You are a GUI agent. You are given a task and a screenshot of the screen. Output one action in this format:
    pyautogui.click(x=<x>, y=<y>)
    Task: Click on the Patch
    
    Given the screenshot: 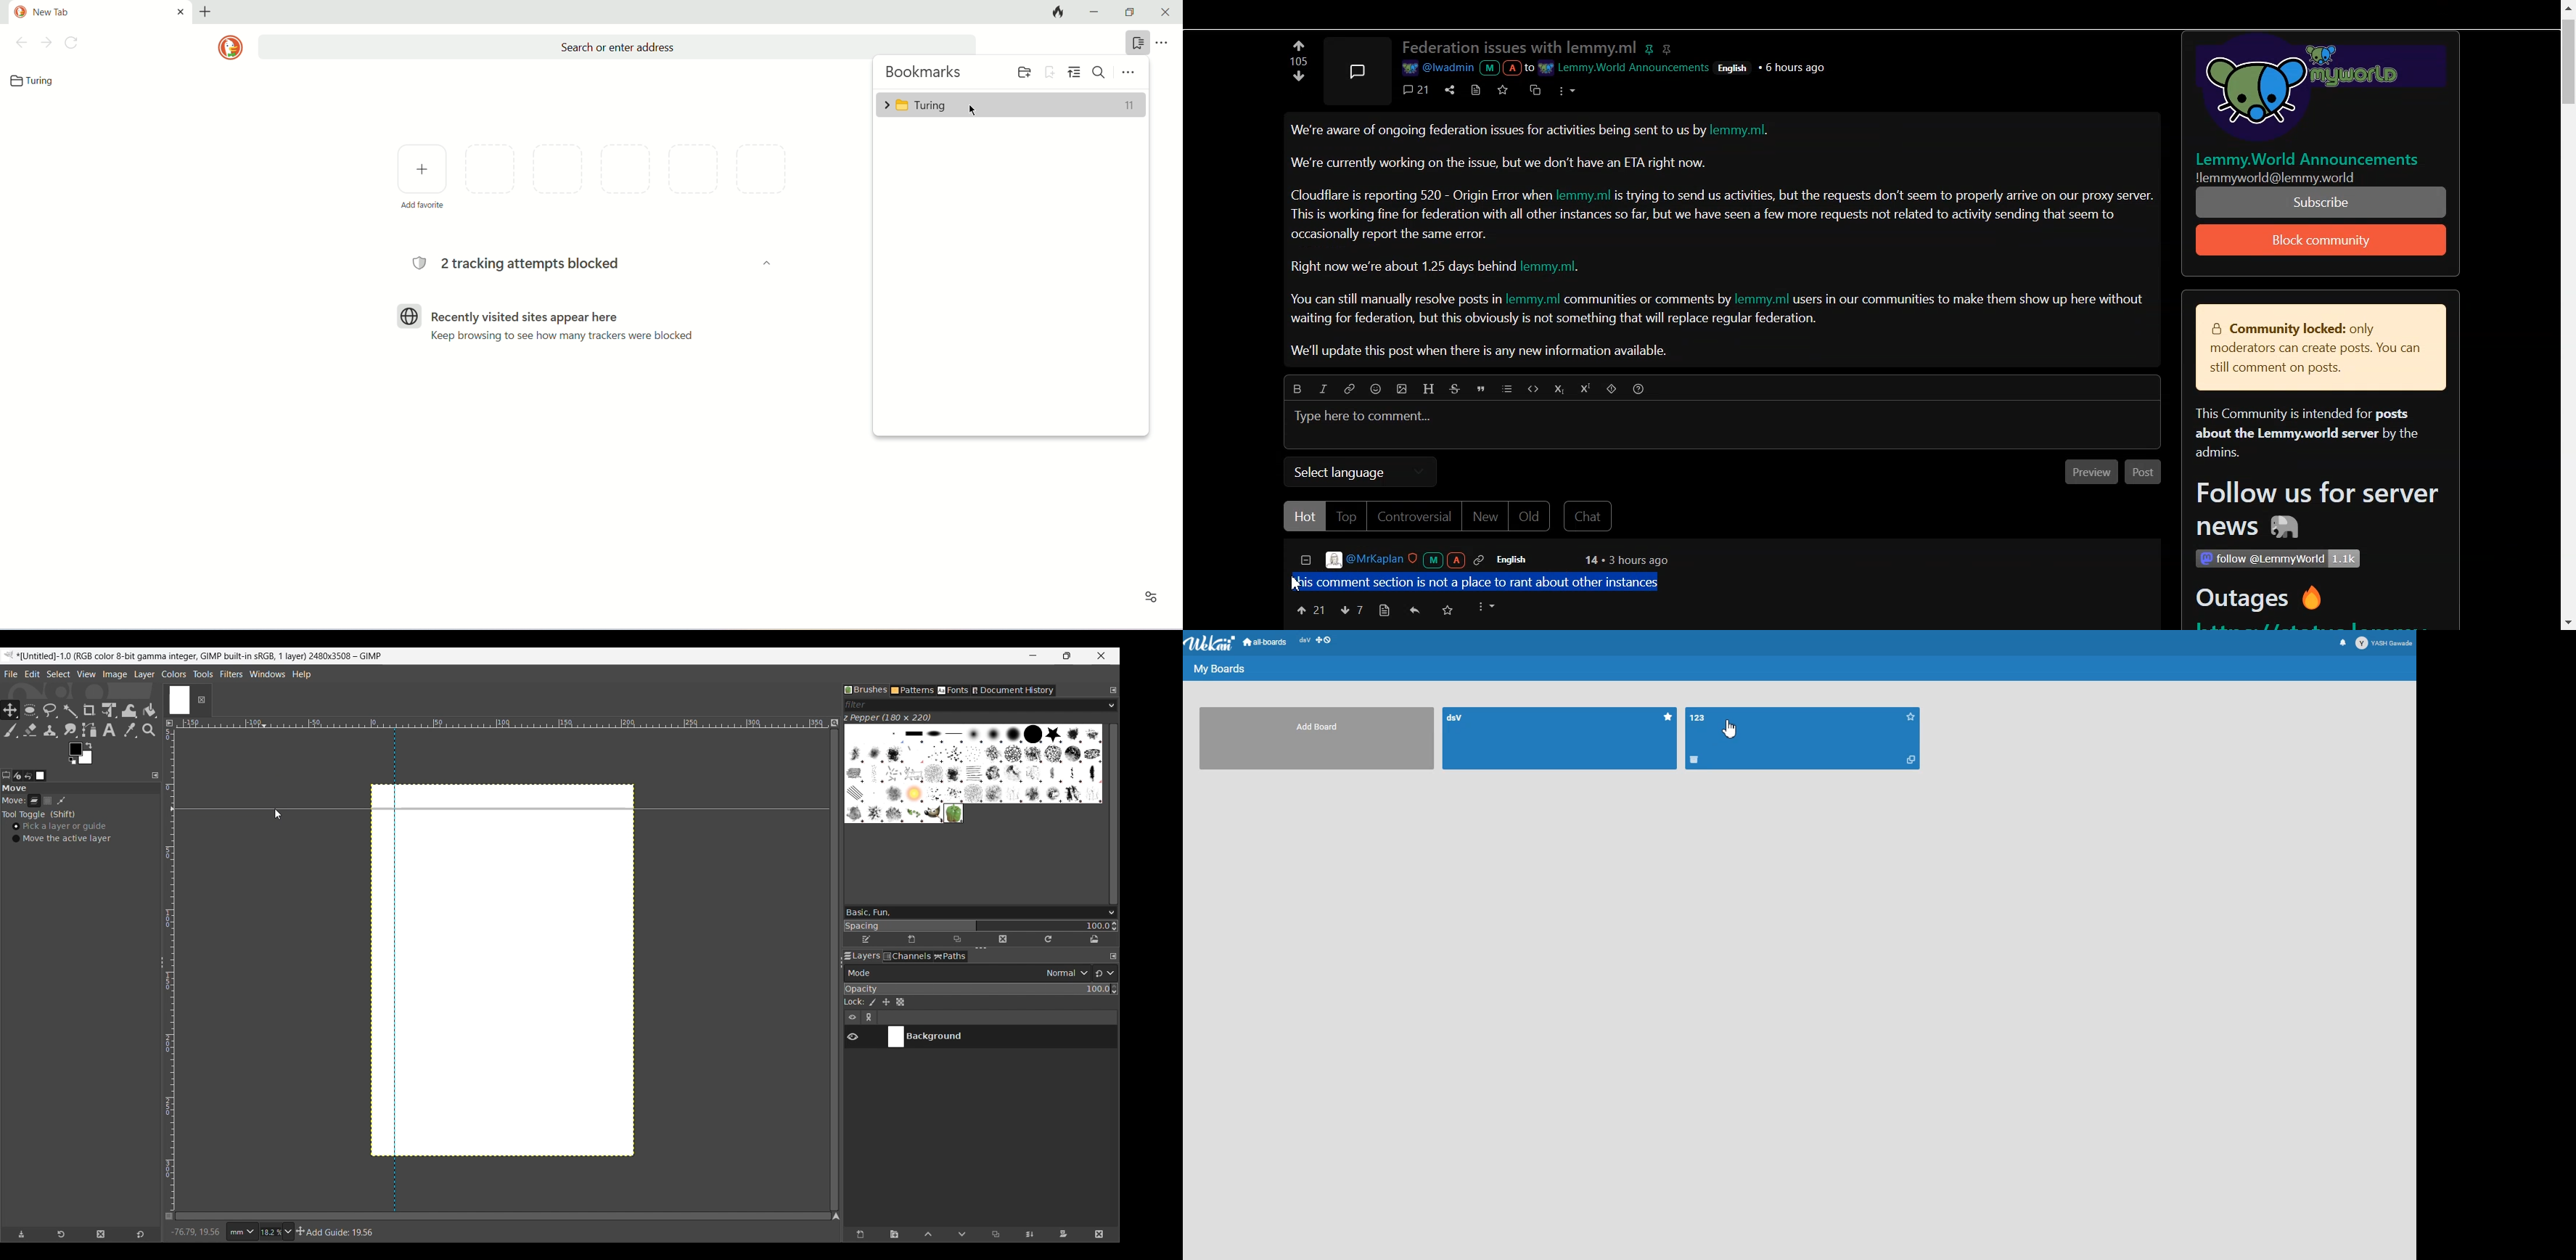 What is the action you would take?
    pyautogui.click(x=65, y=801)
    